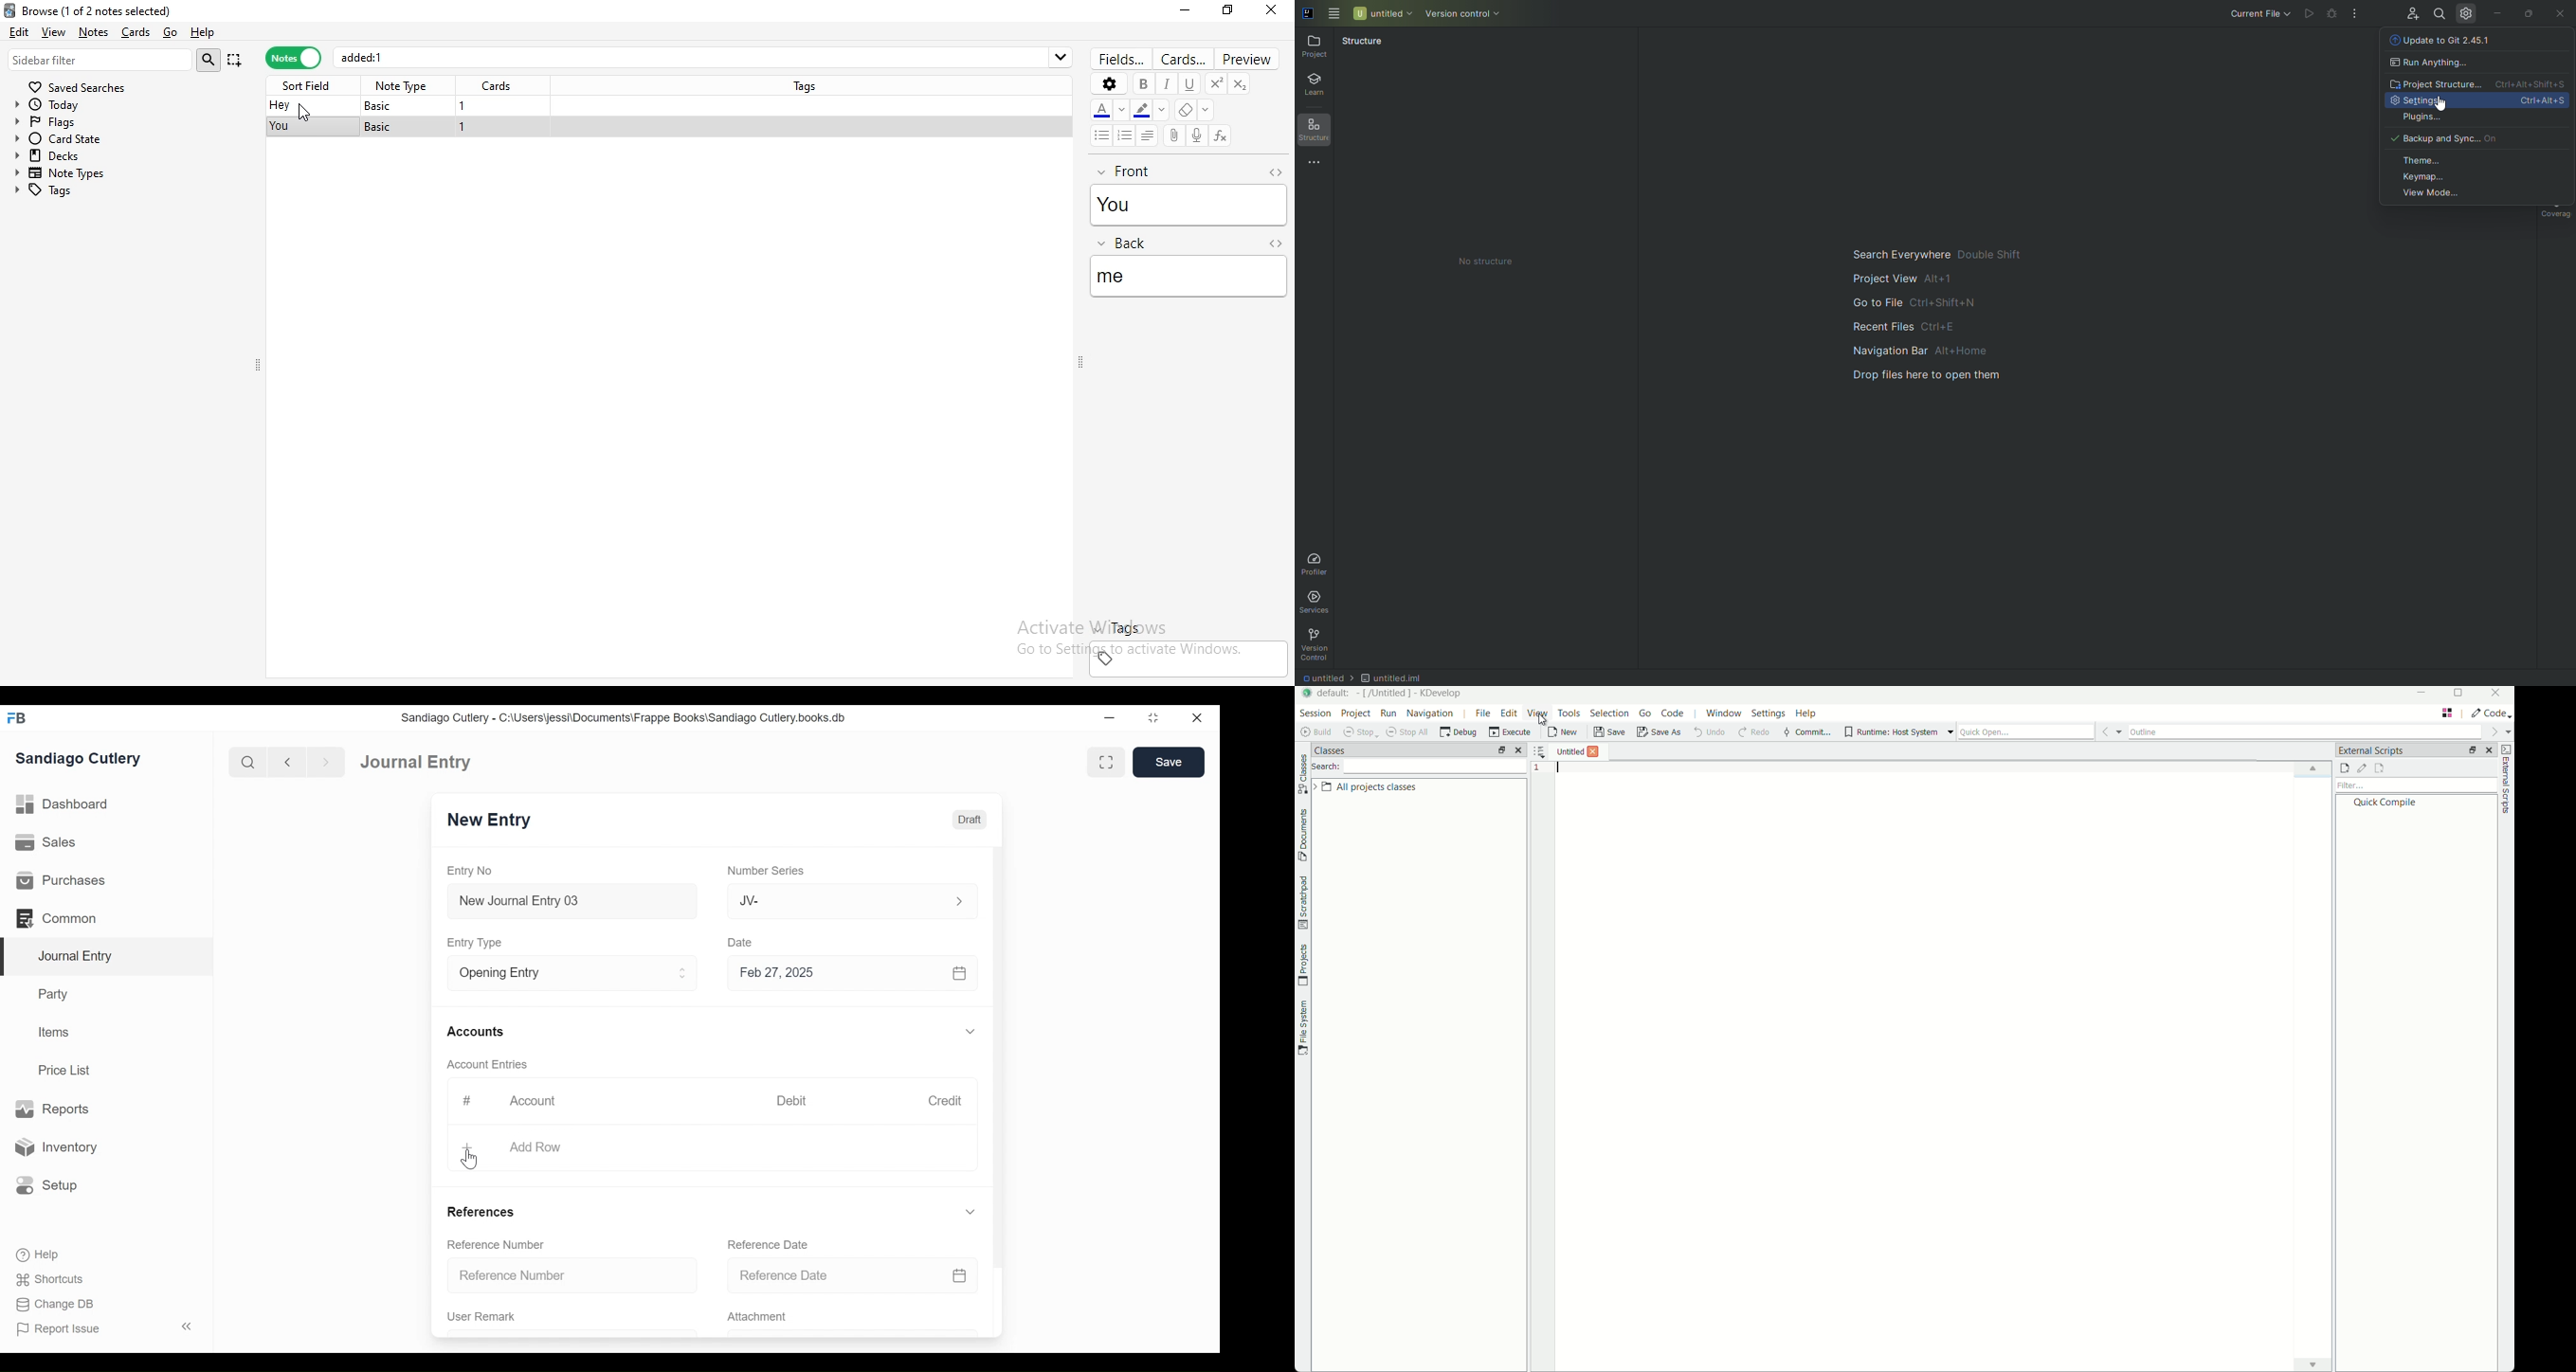 Image resolution: width=2576 pixels, height=1372 pixels. Describe the element at coordinates (2333, 13) in the screenshot. I see `Cannot run file` at that location.